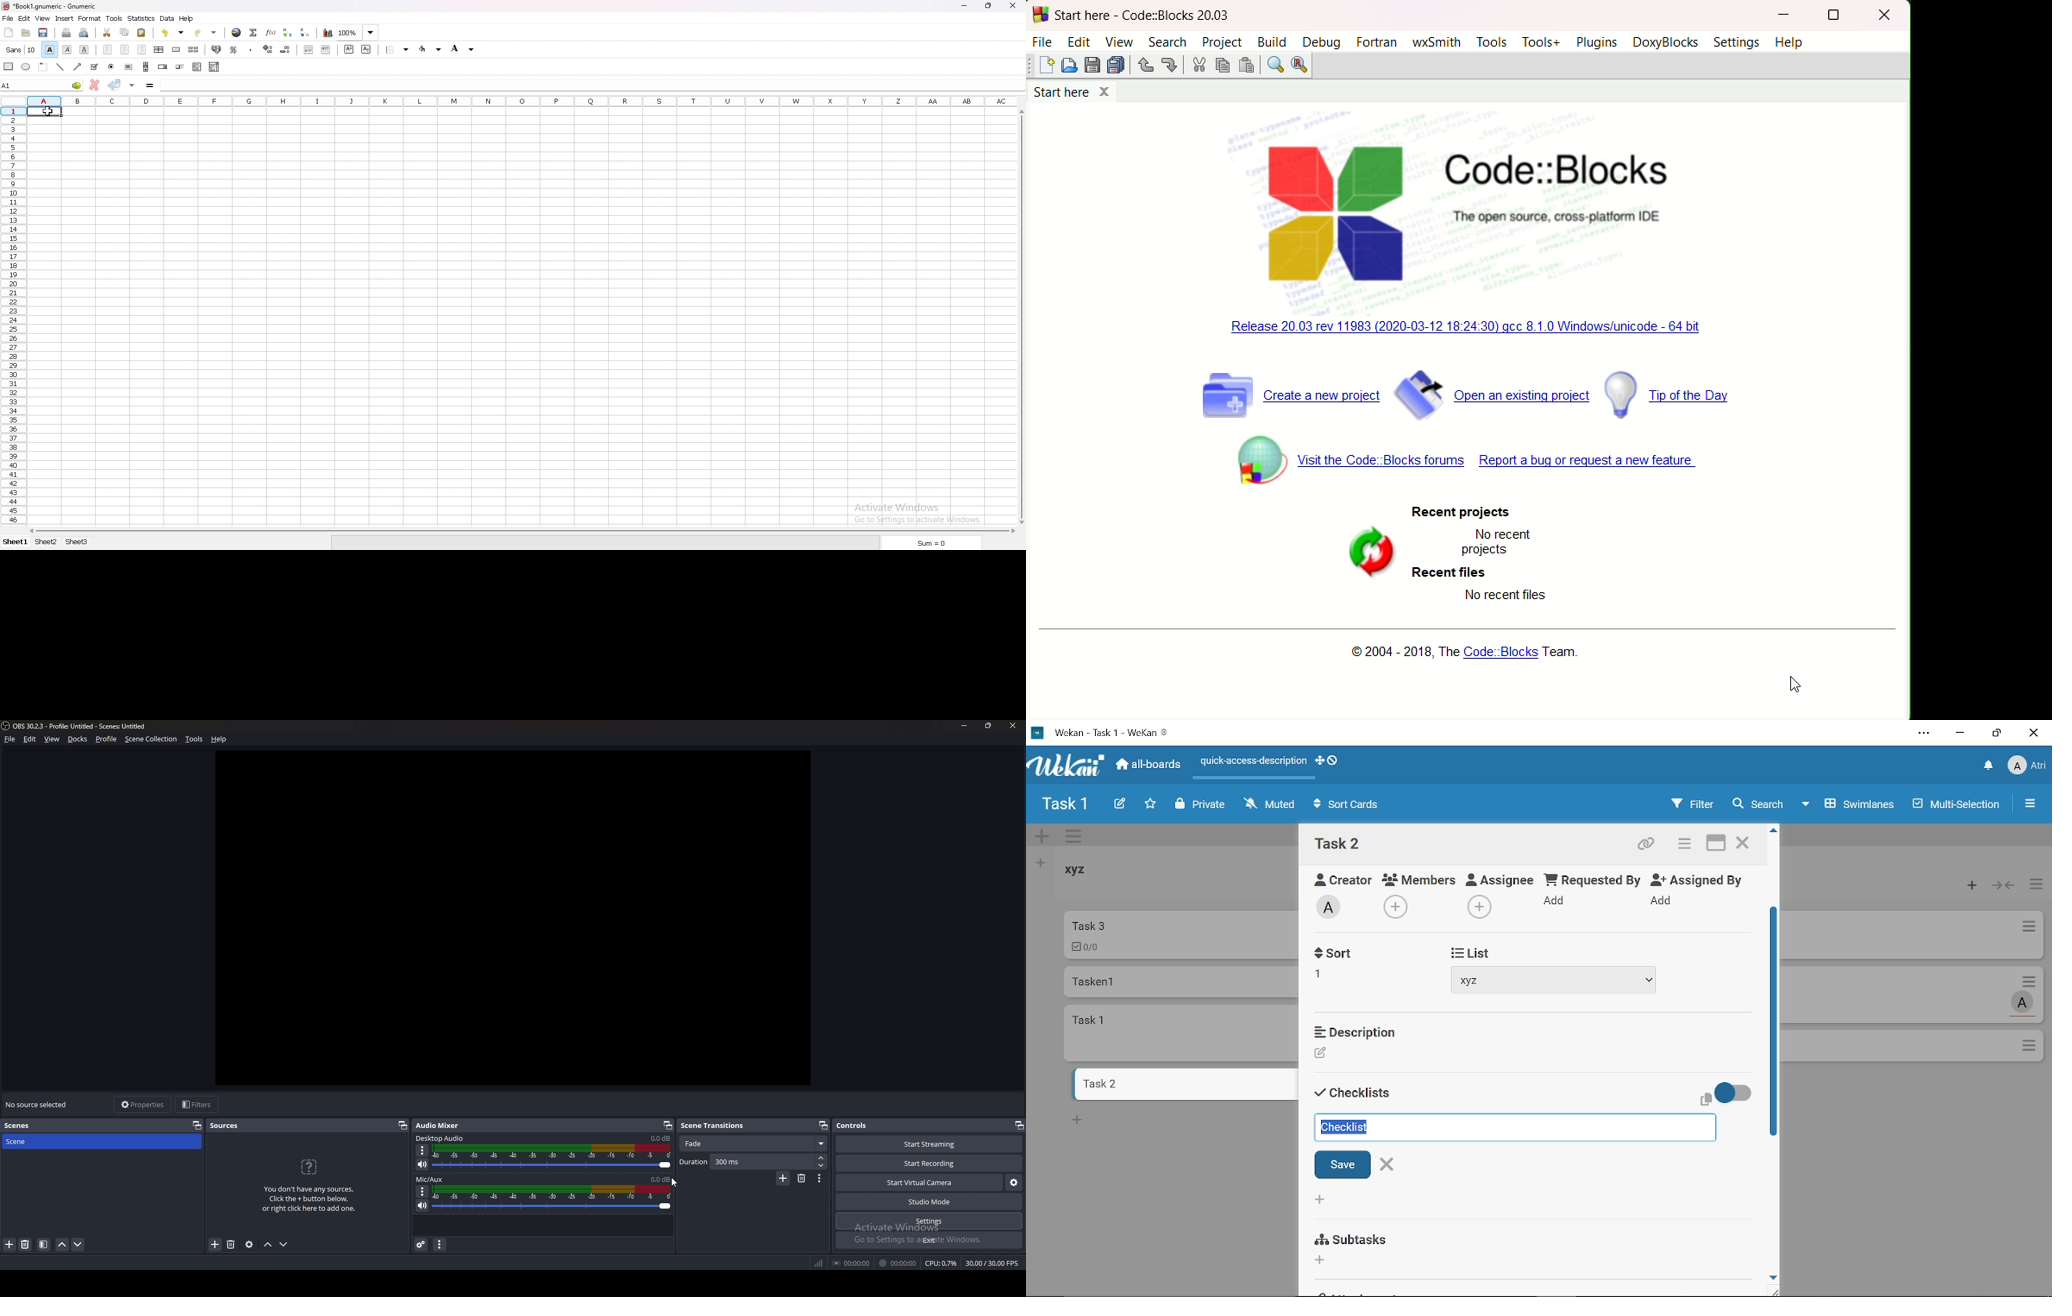 This screenshot has height=1316, width=2072. Describe the element at coordinates (50, 49) in the screenshot. I see `bold` at that location.